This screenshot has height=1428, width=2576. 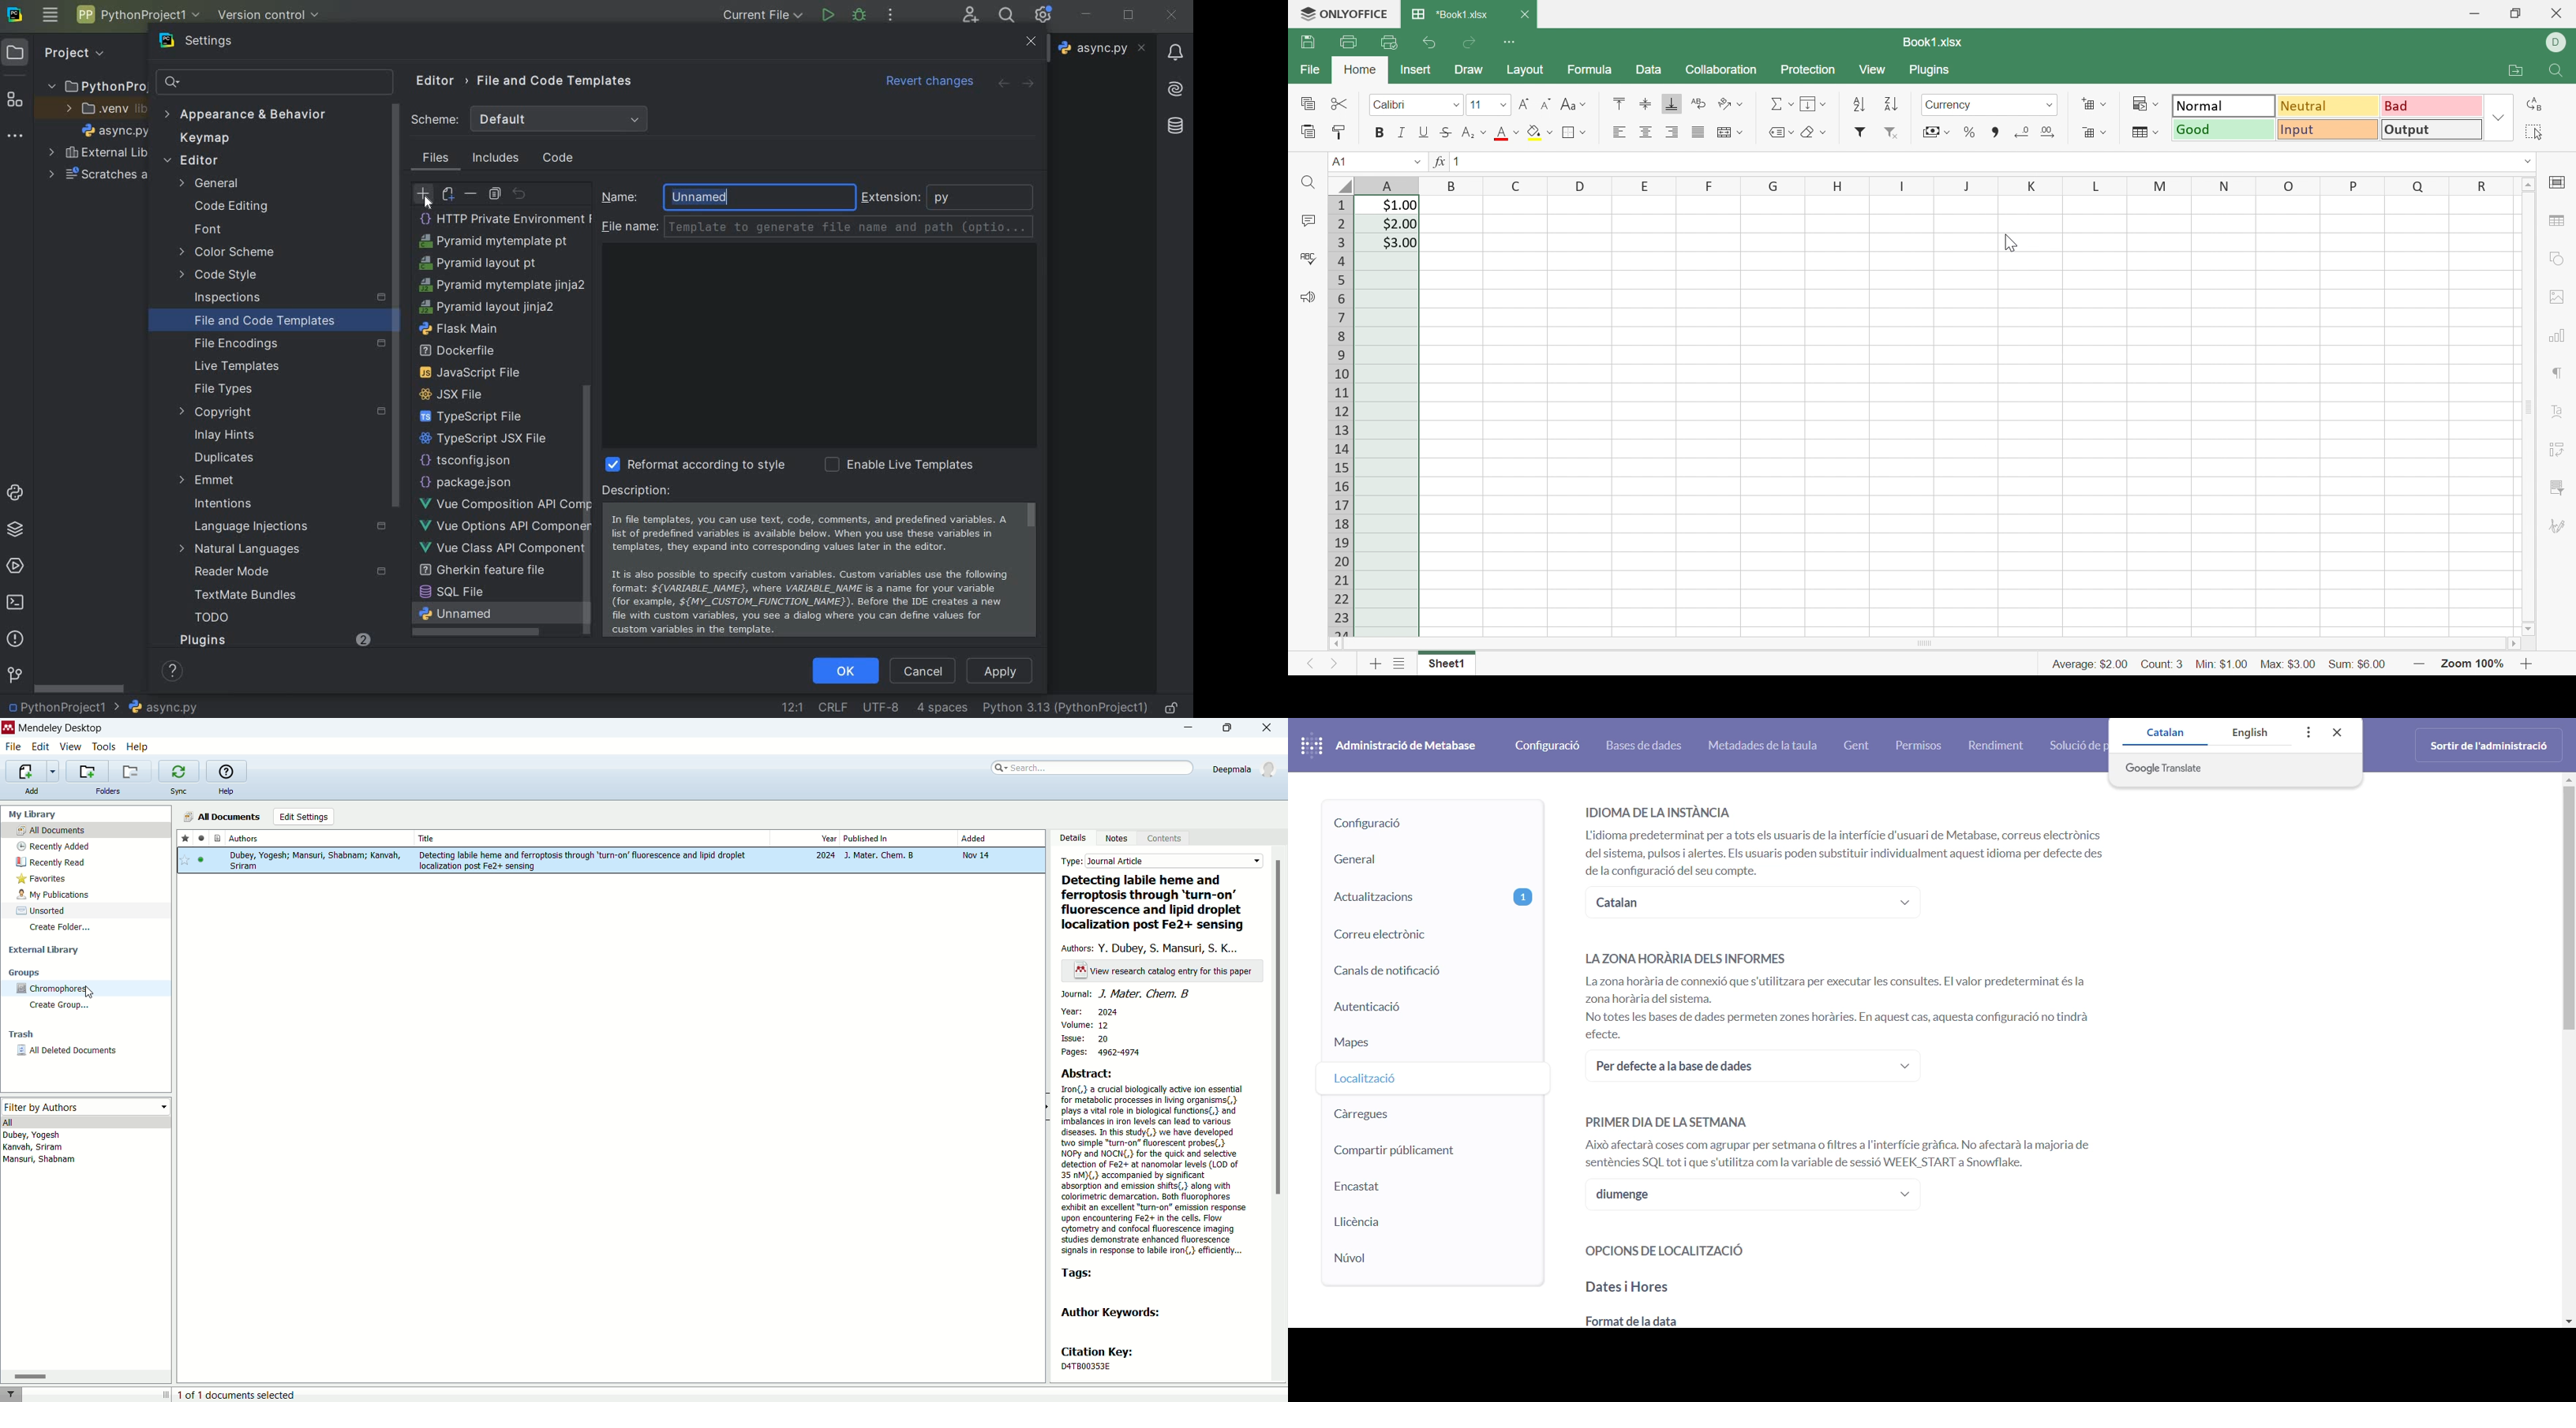 What do you see at coordinates (942, 708) in the screenshot?
I see `indent` at bounding box center [942, 708].